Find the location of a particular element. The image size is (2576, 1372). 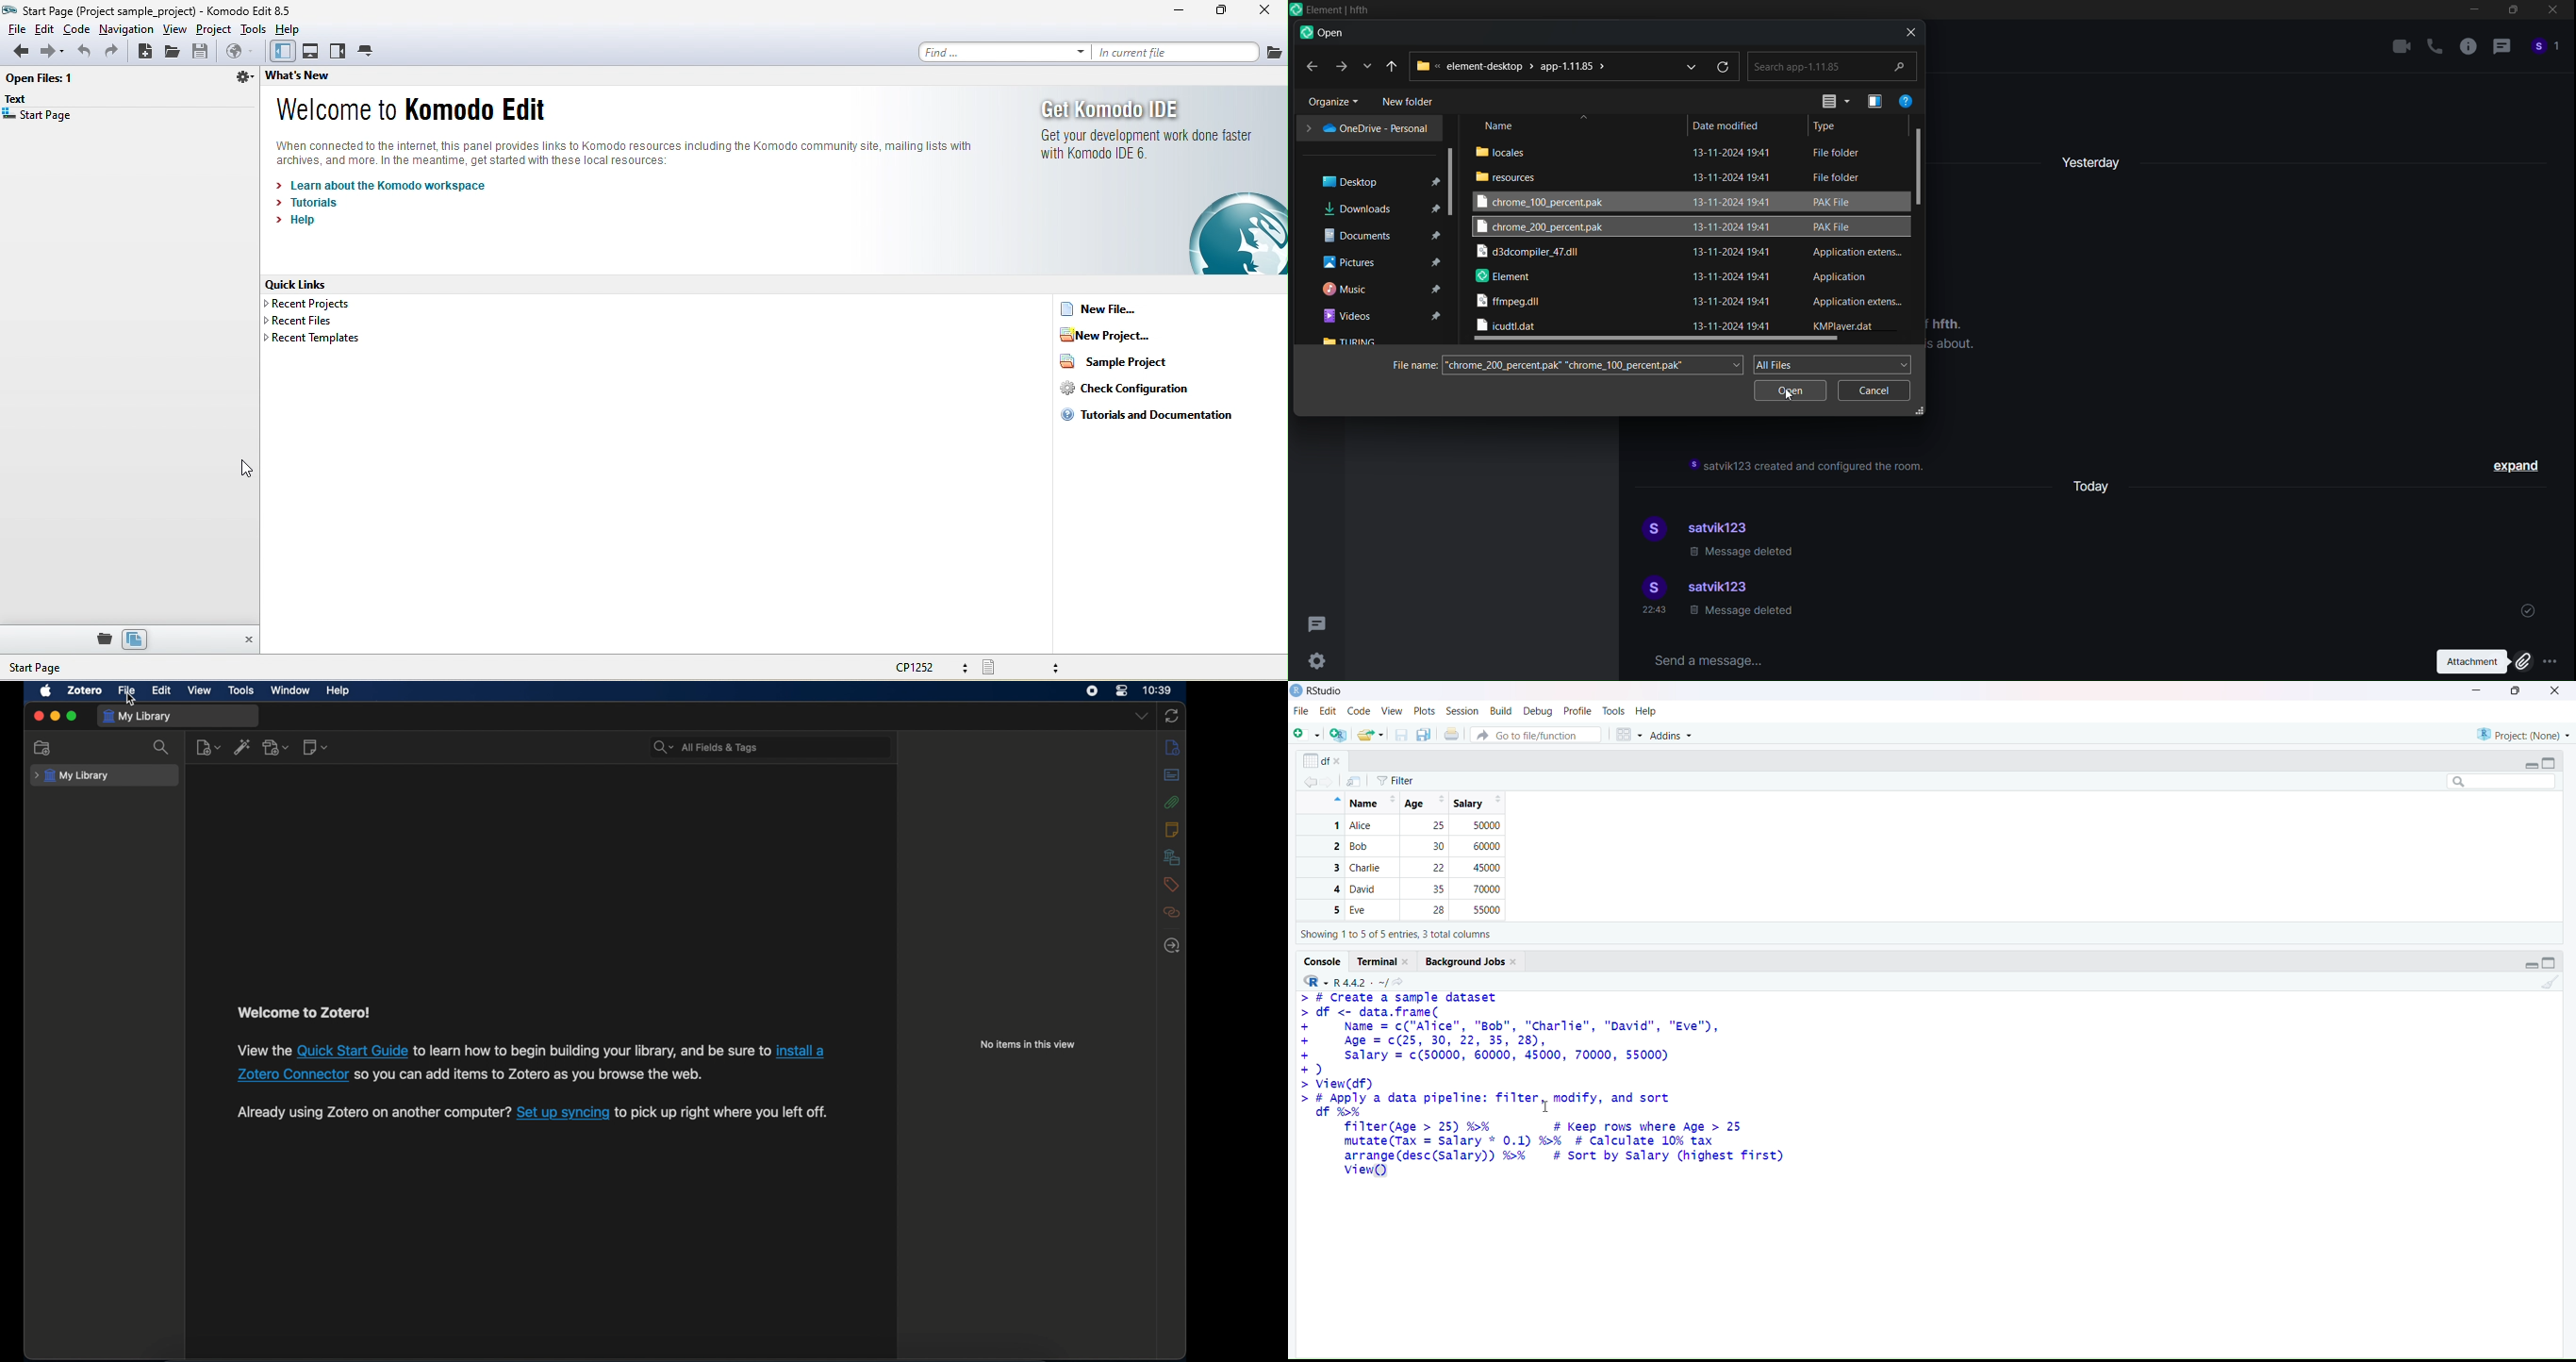

forward is located at coordinates (1330, 782).